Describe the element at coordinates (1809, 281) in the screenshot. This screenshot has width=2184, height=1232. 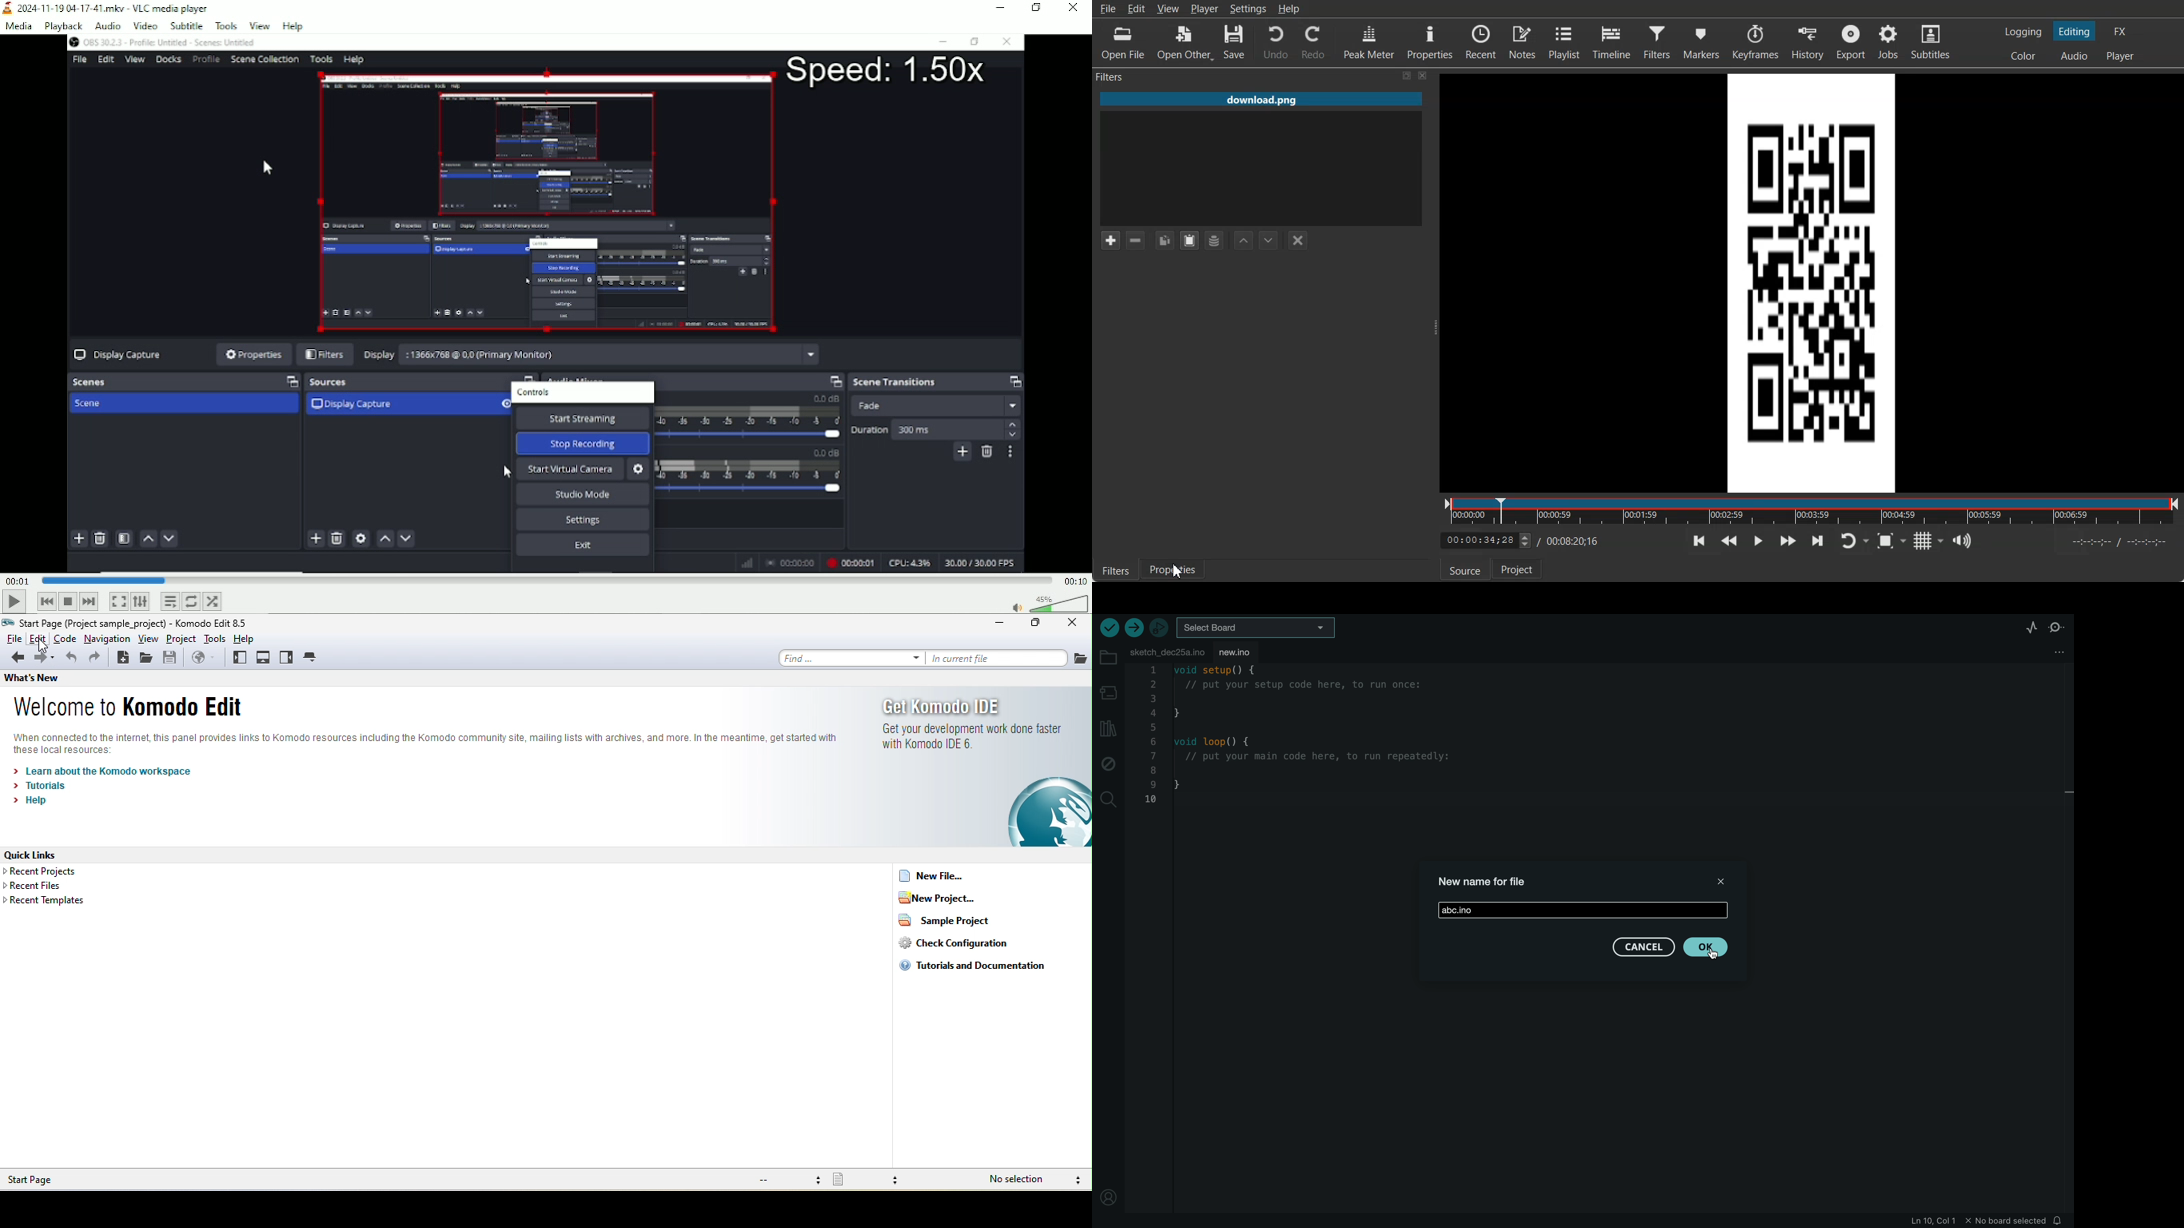
I see `File Preview` at that location.